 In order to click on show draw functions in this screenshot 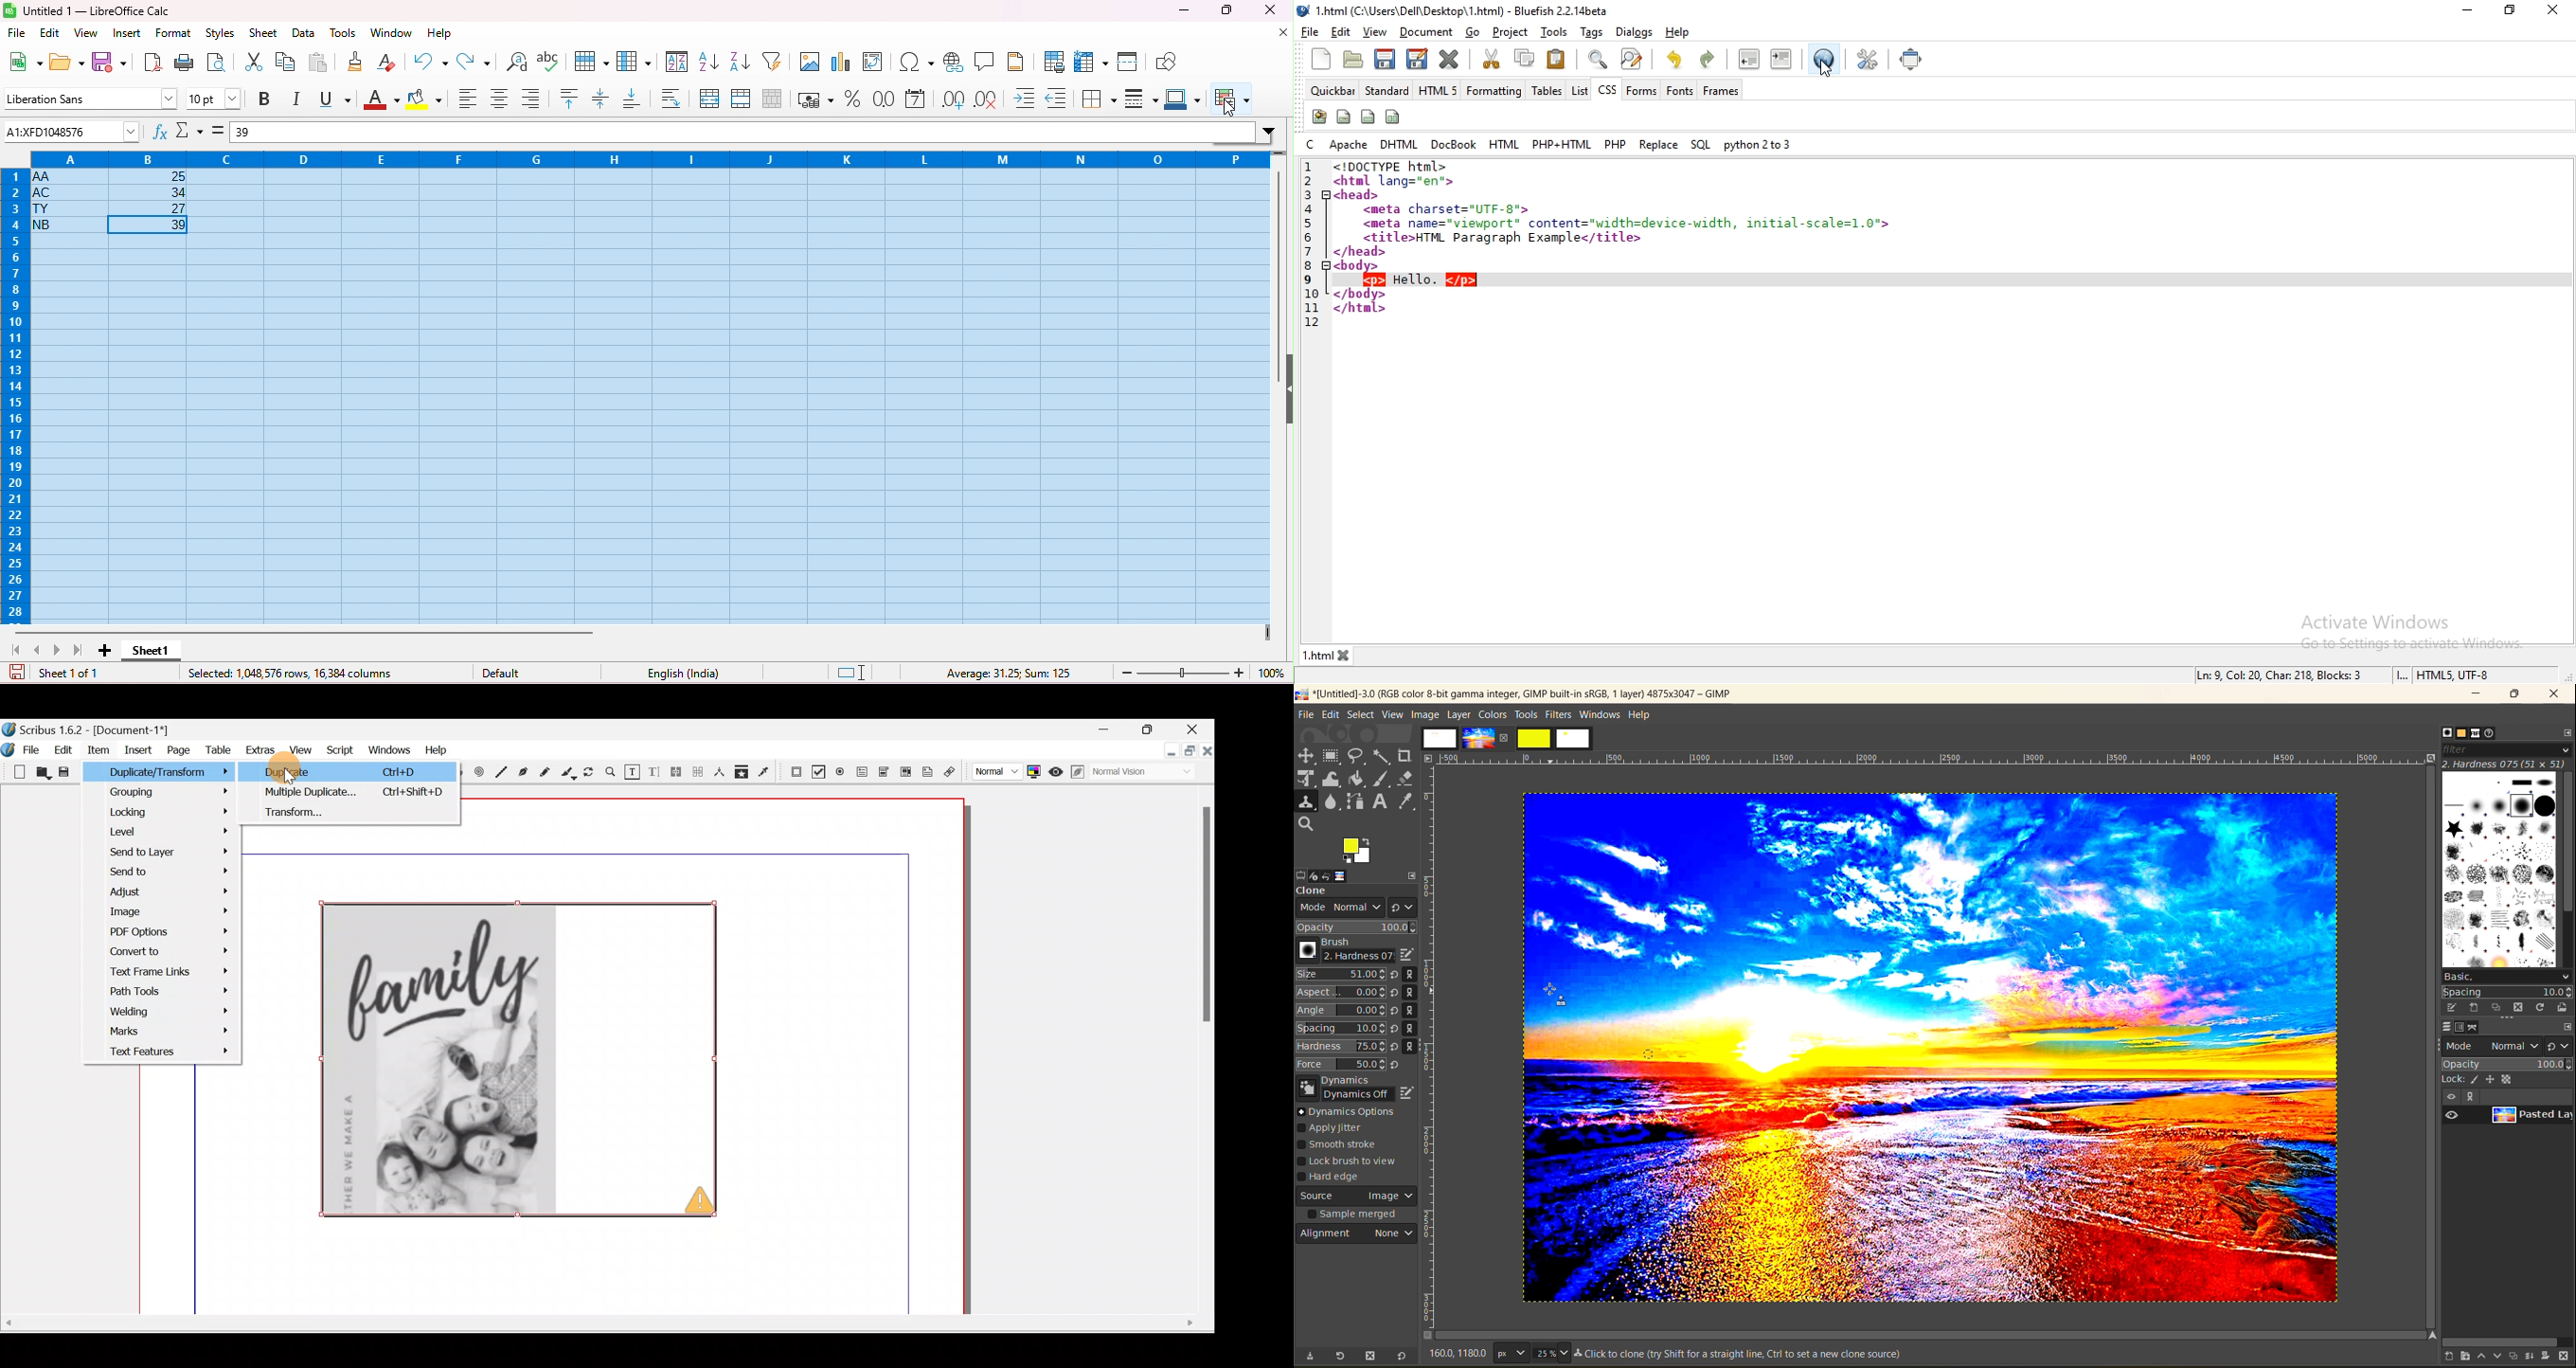, I will do `click(1167, 60)`.